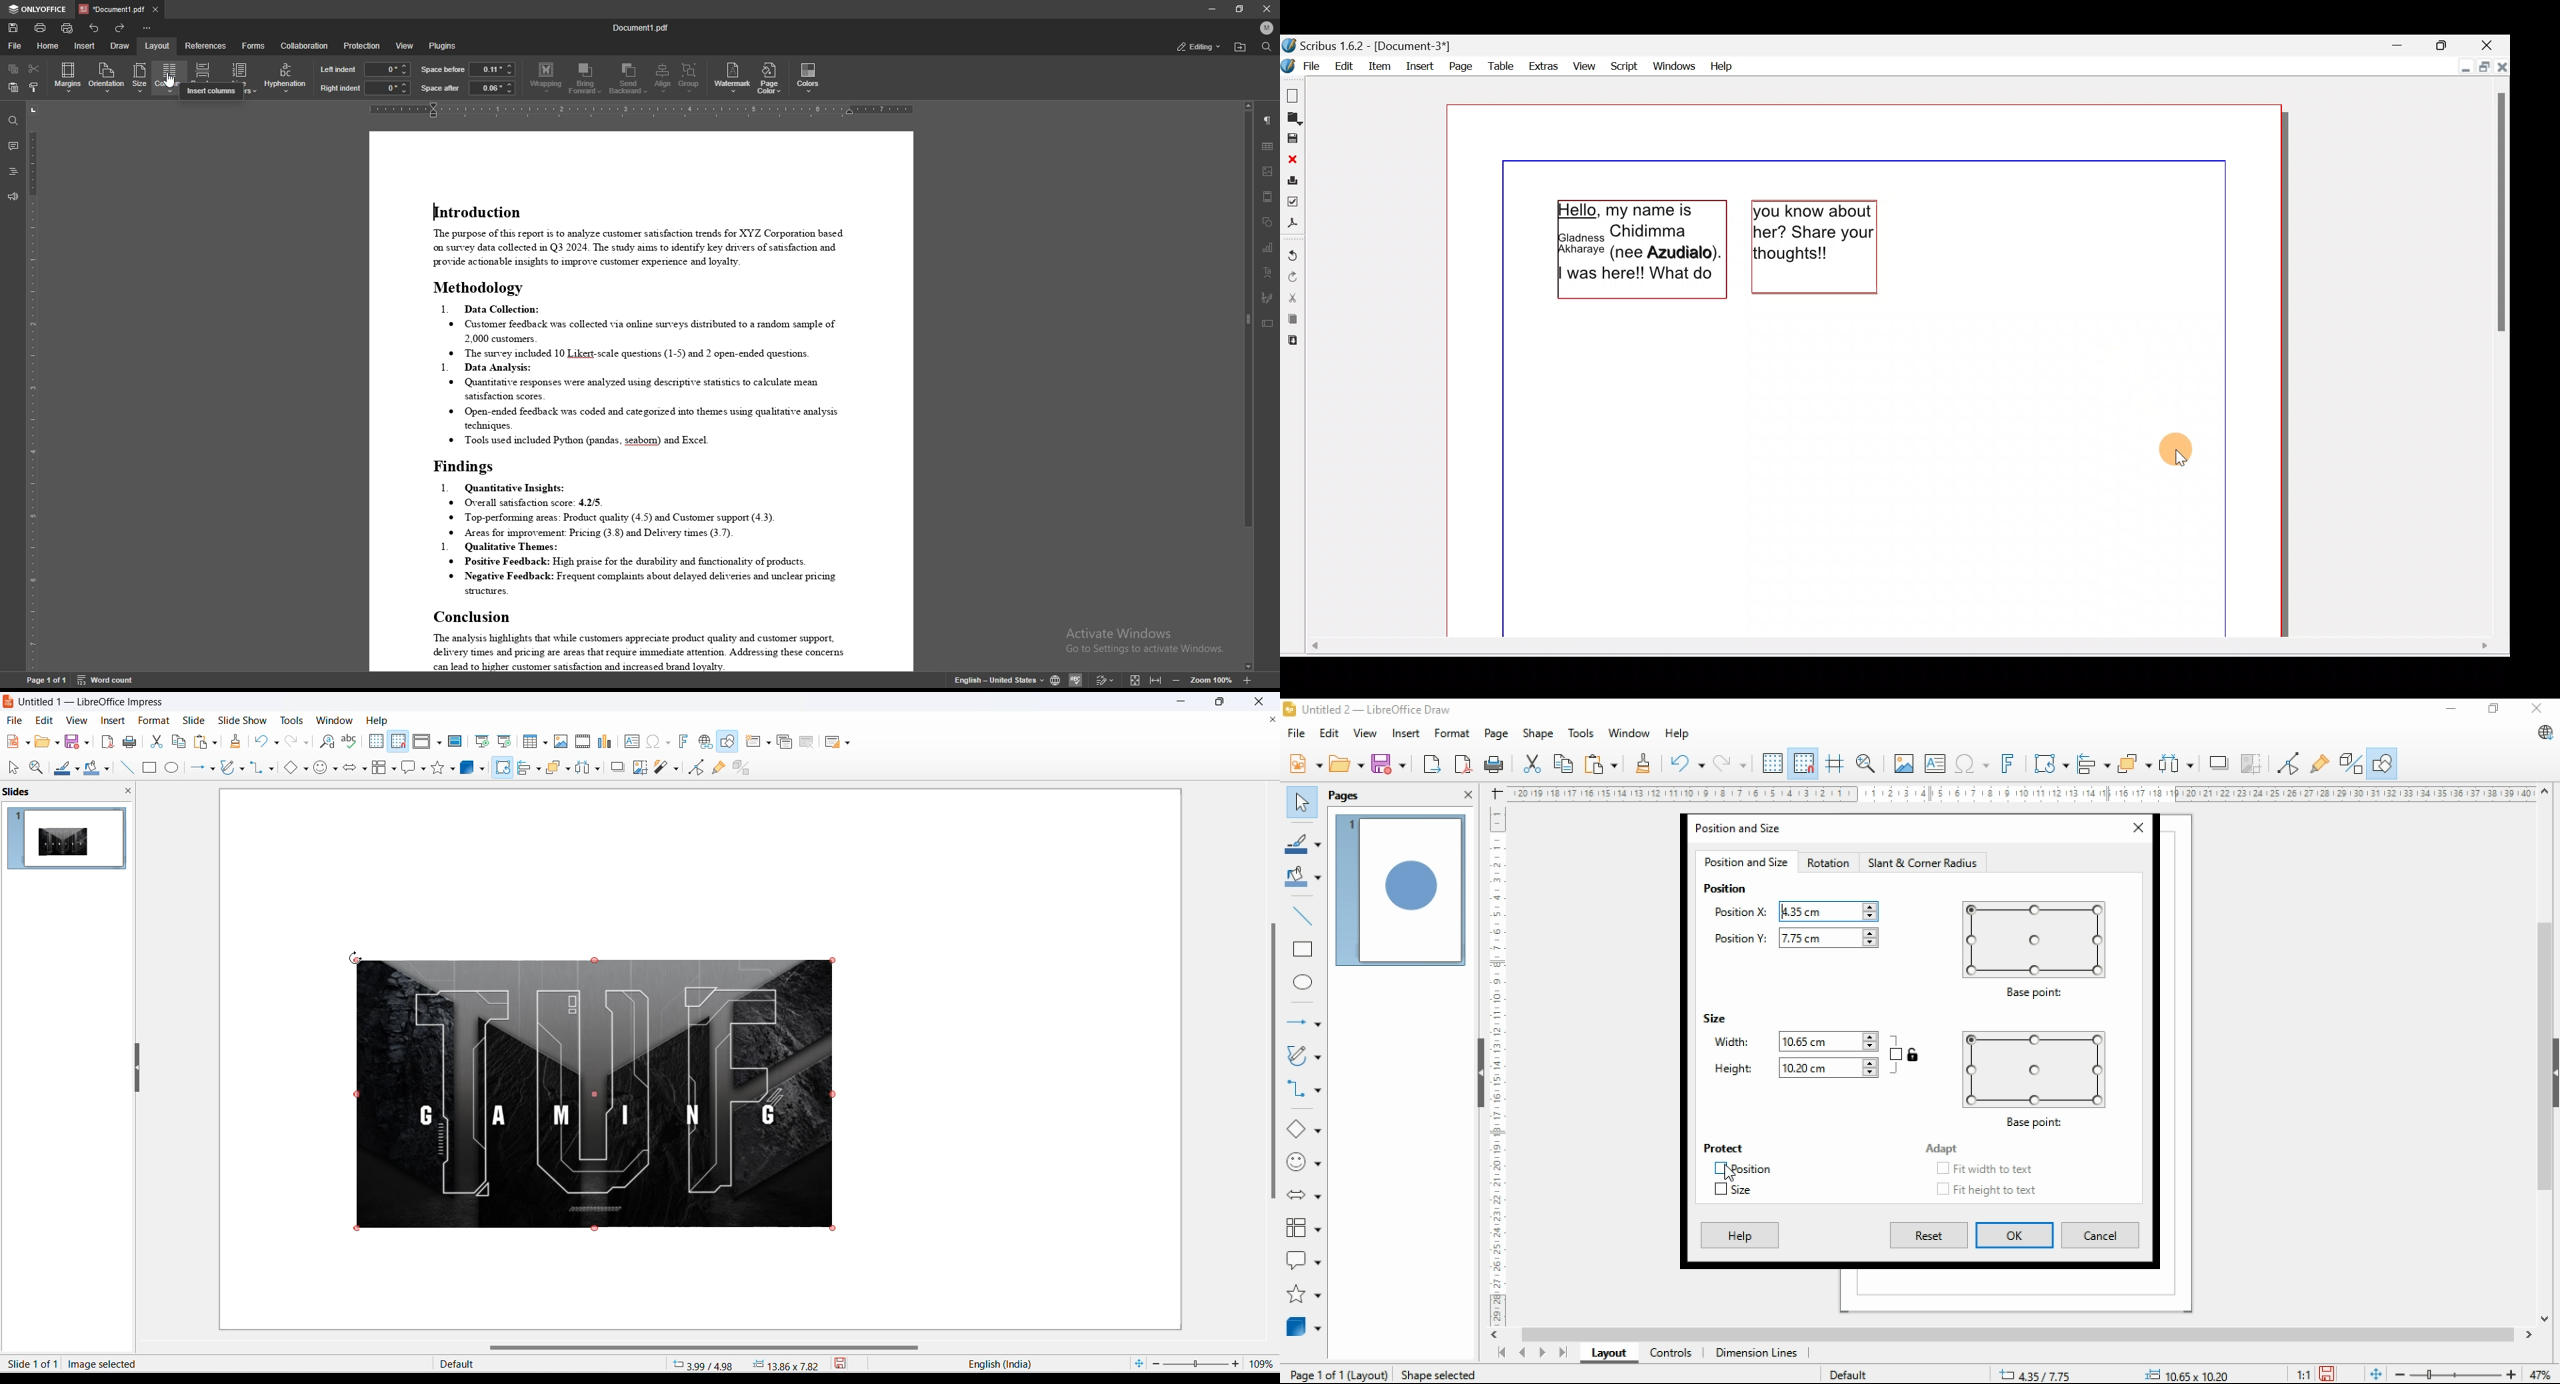 The width and height of the screenshot is (2576, 1400). I want to click on adapt, so click(1940, 1149).